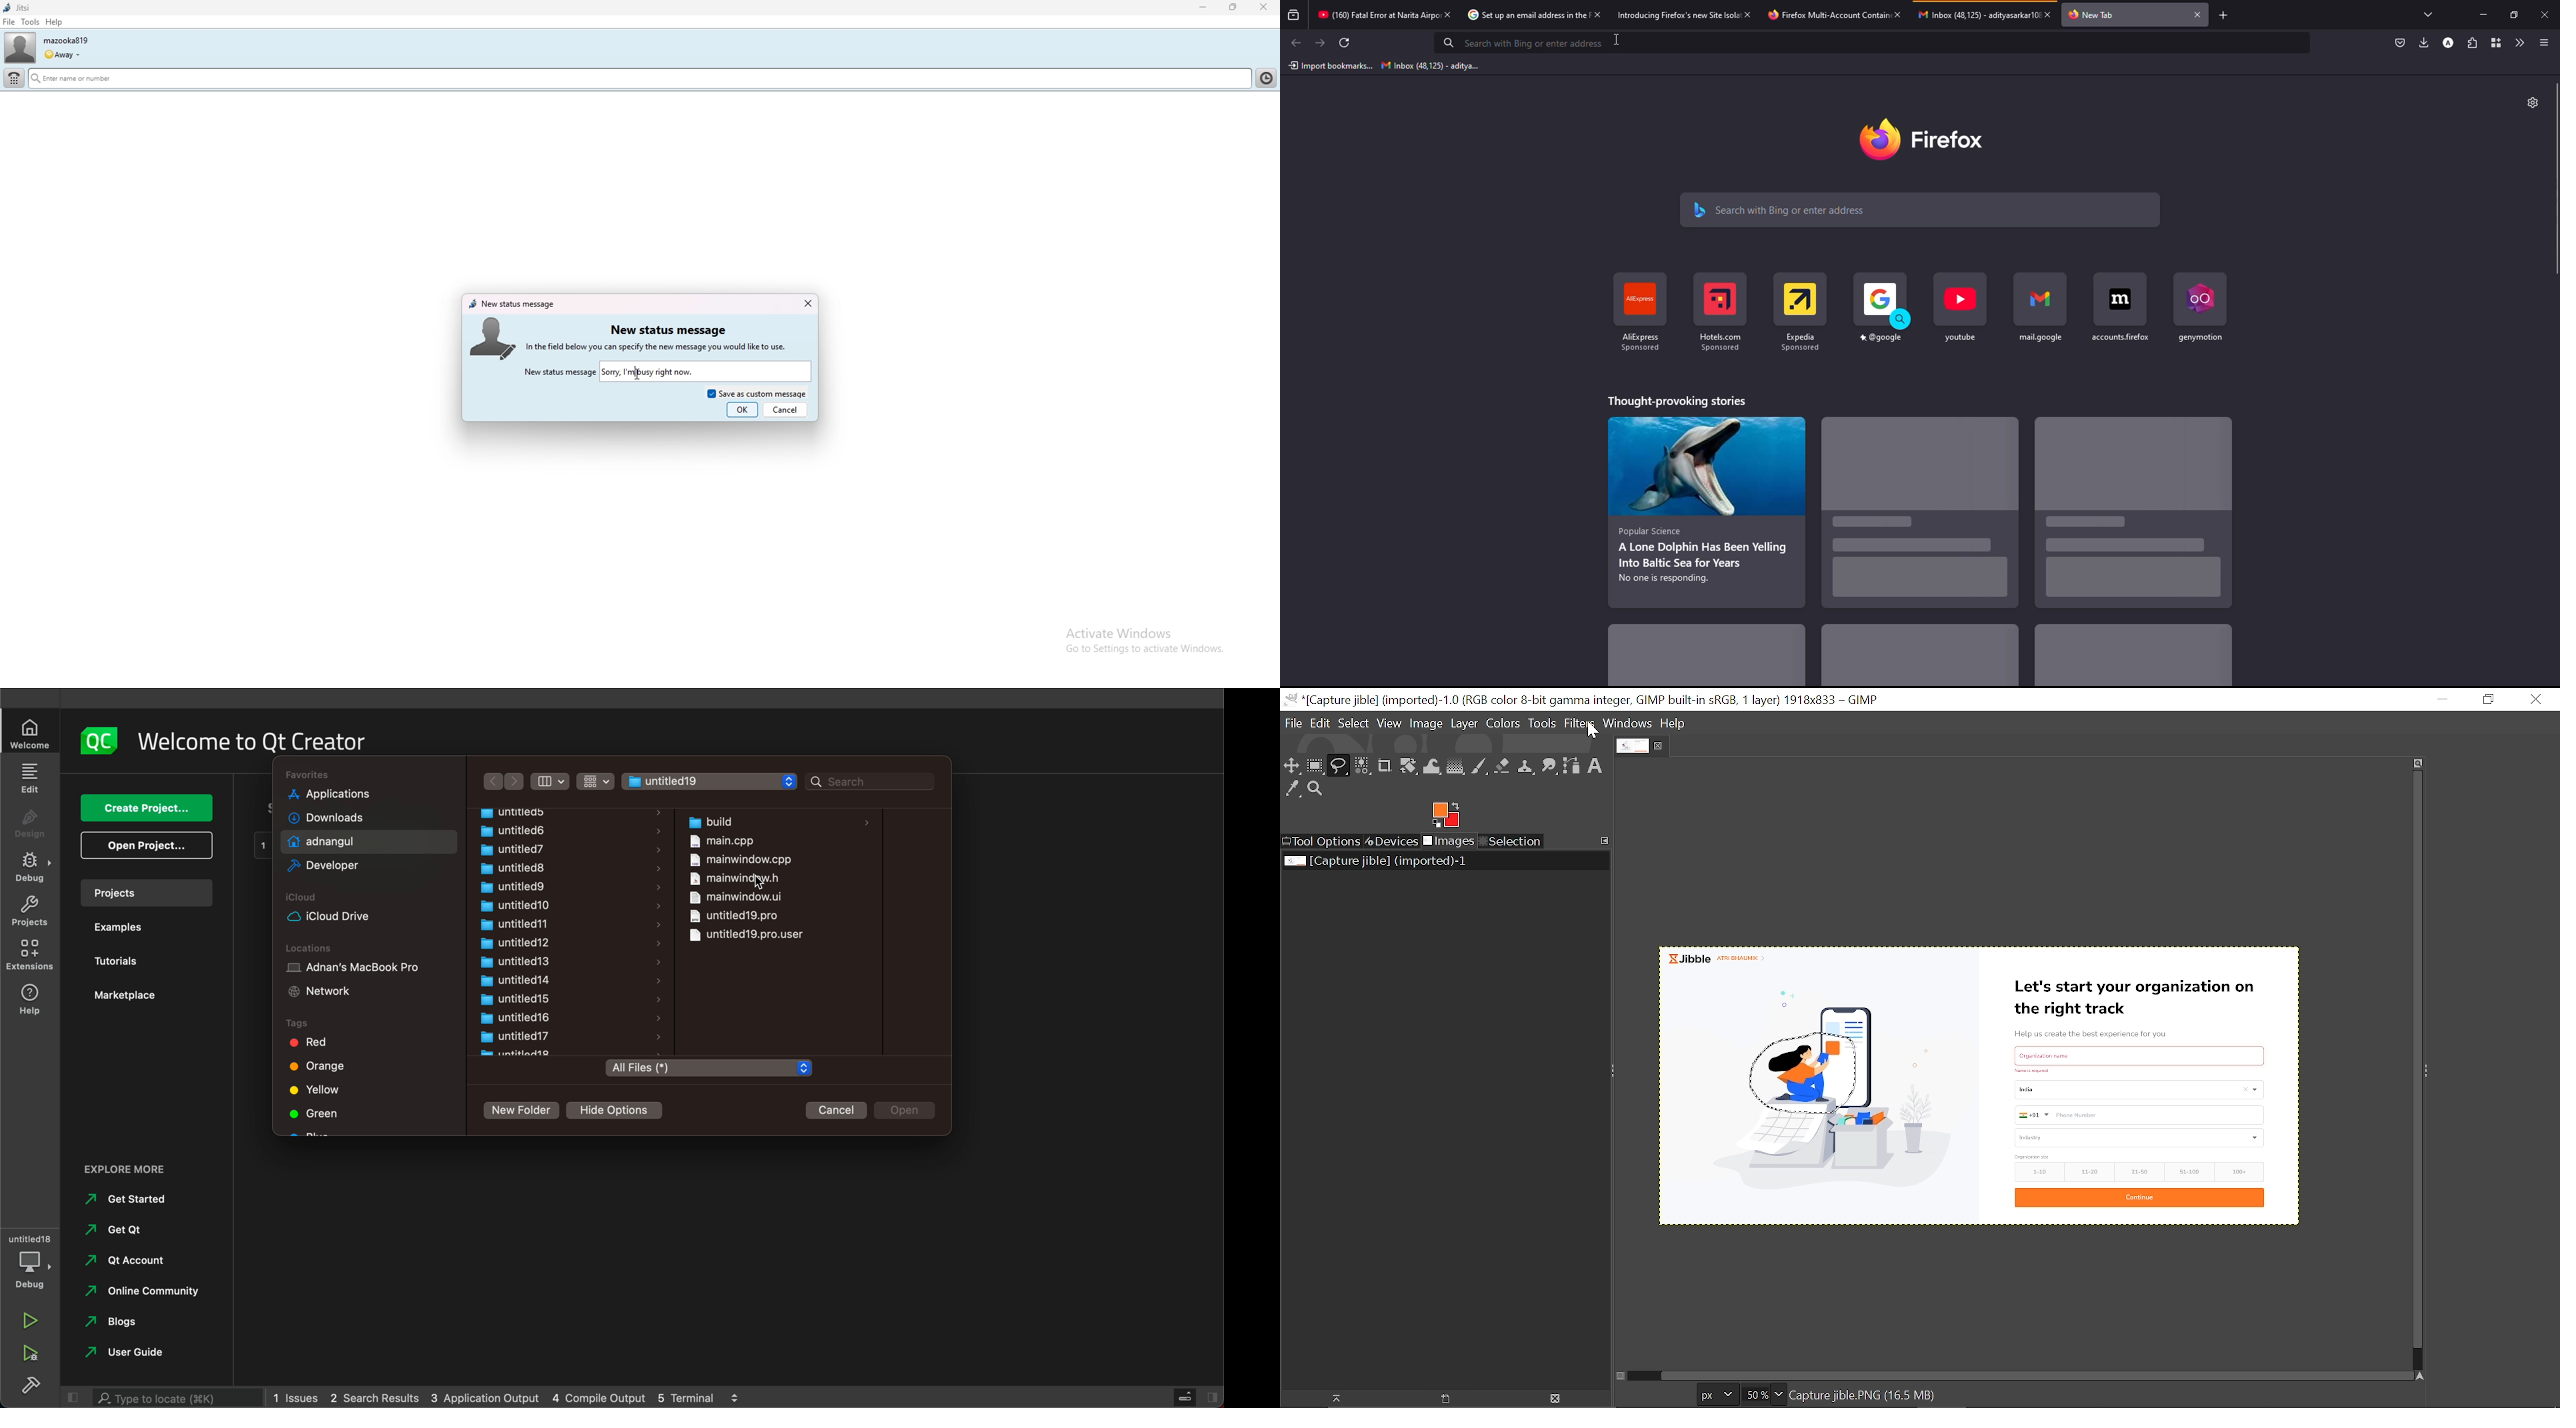 This screenshot has width=2576, height=1428. Describe the element at coordinates (2512, 15) in the screenshot. I see `maximize` at that location.